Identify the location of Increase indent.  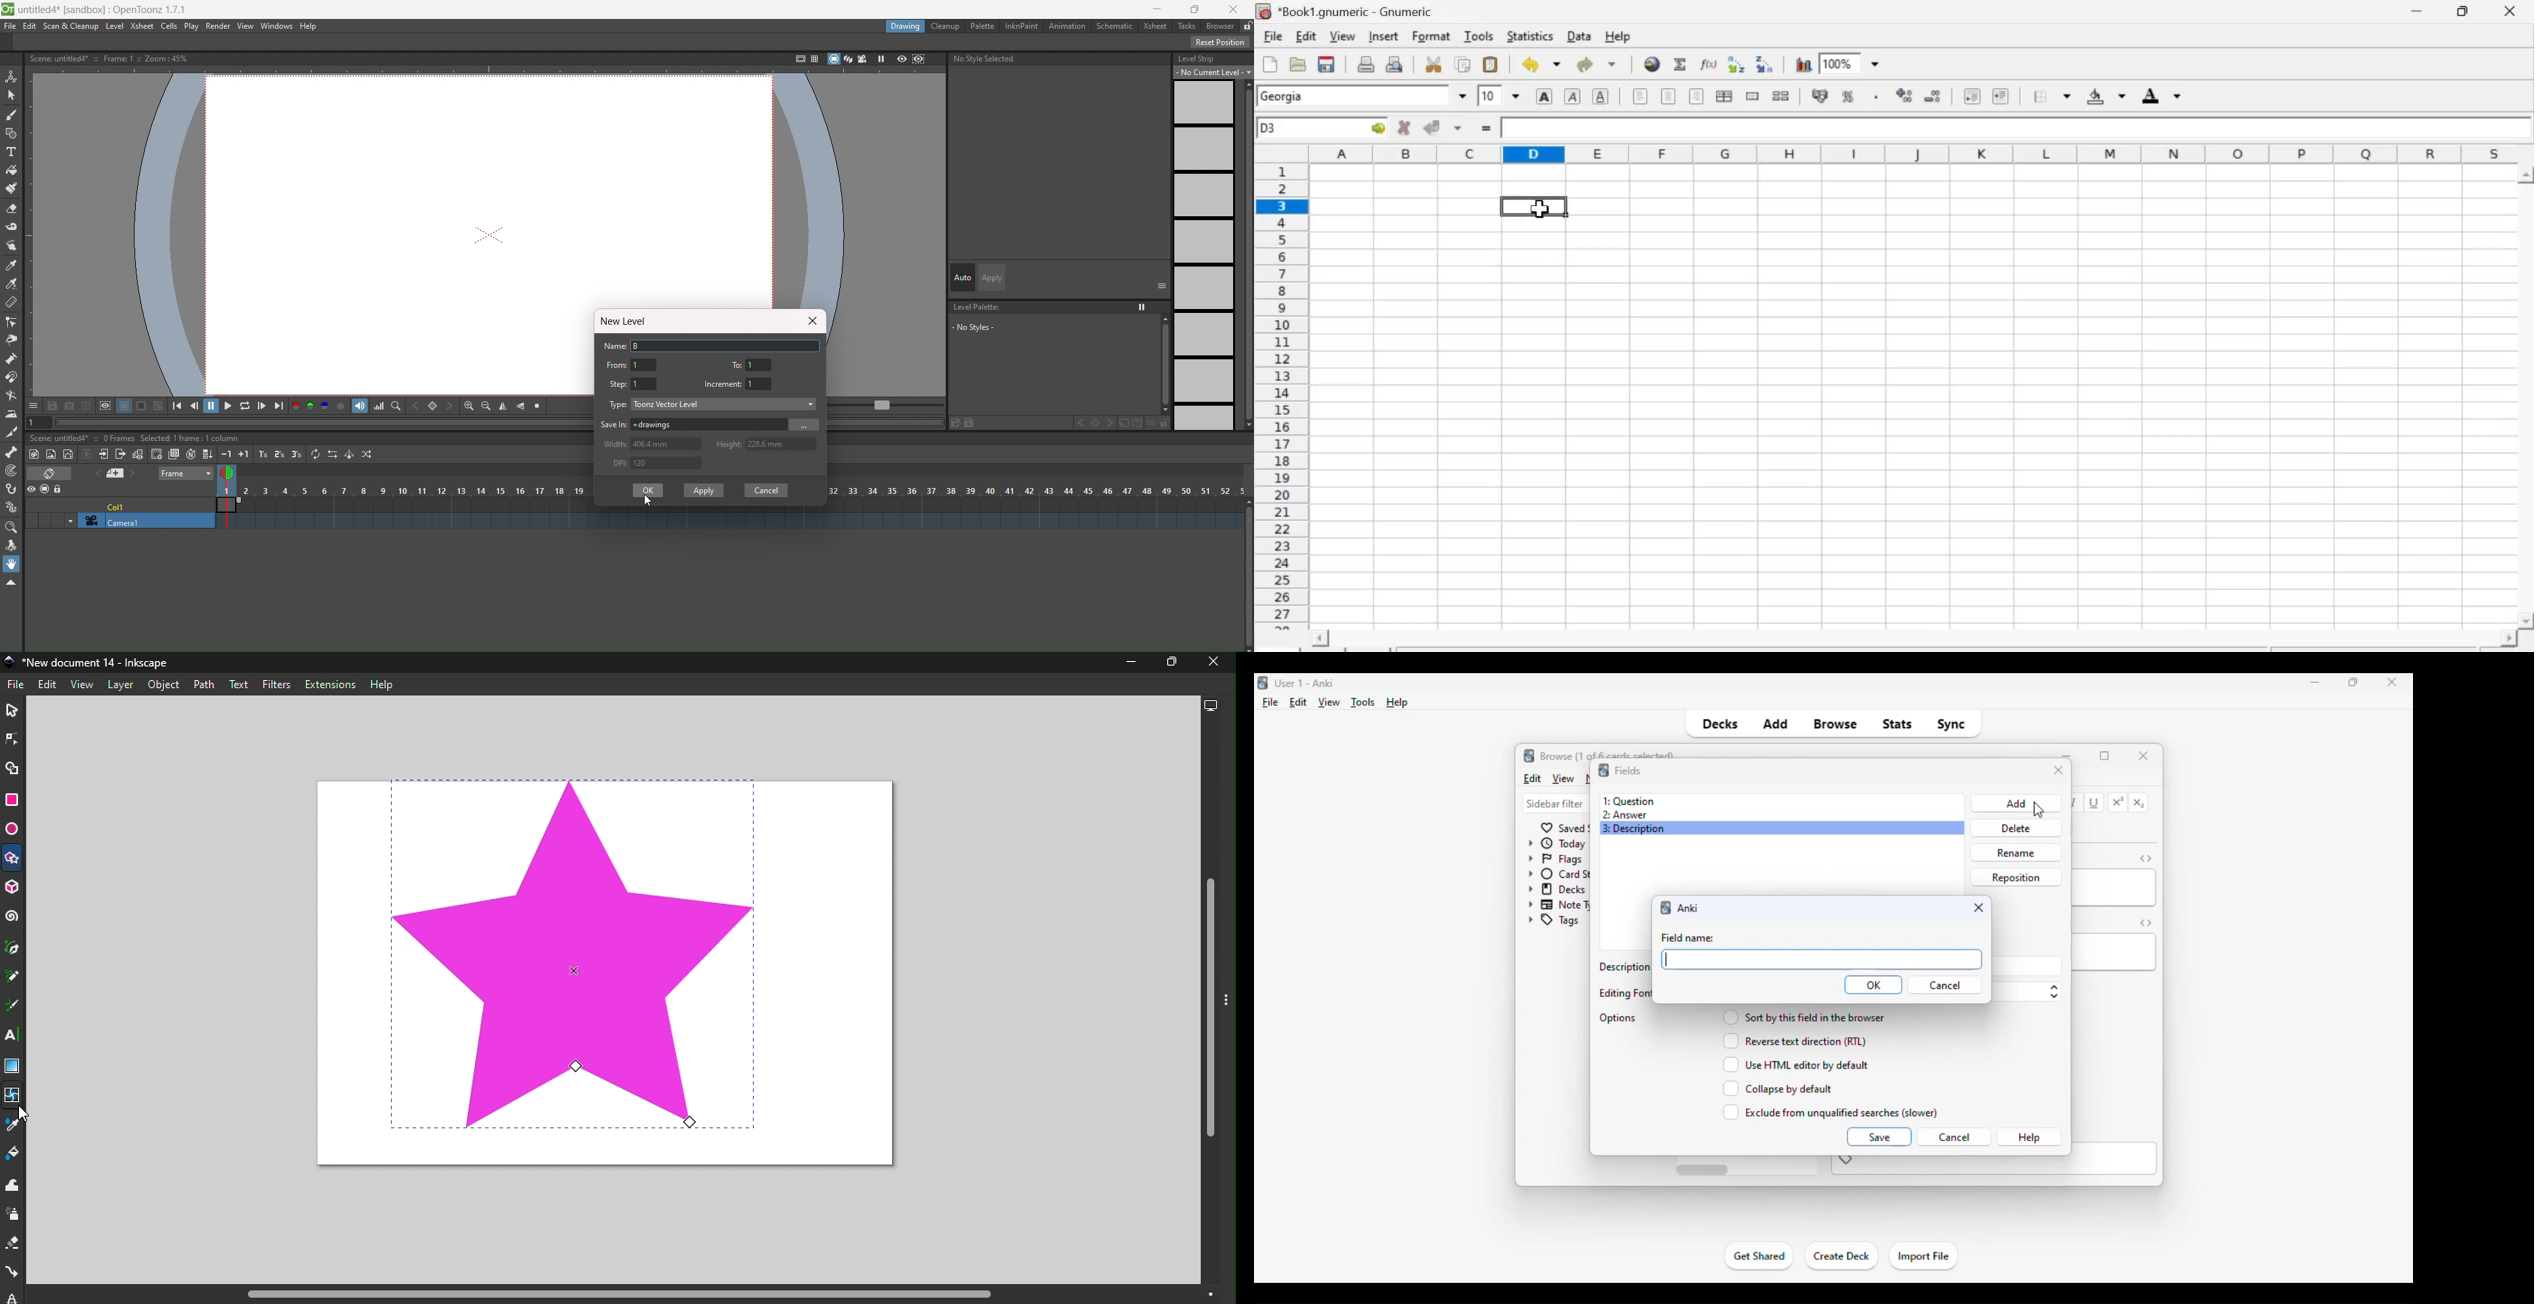
(2005, 96).